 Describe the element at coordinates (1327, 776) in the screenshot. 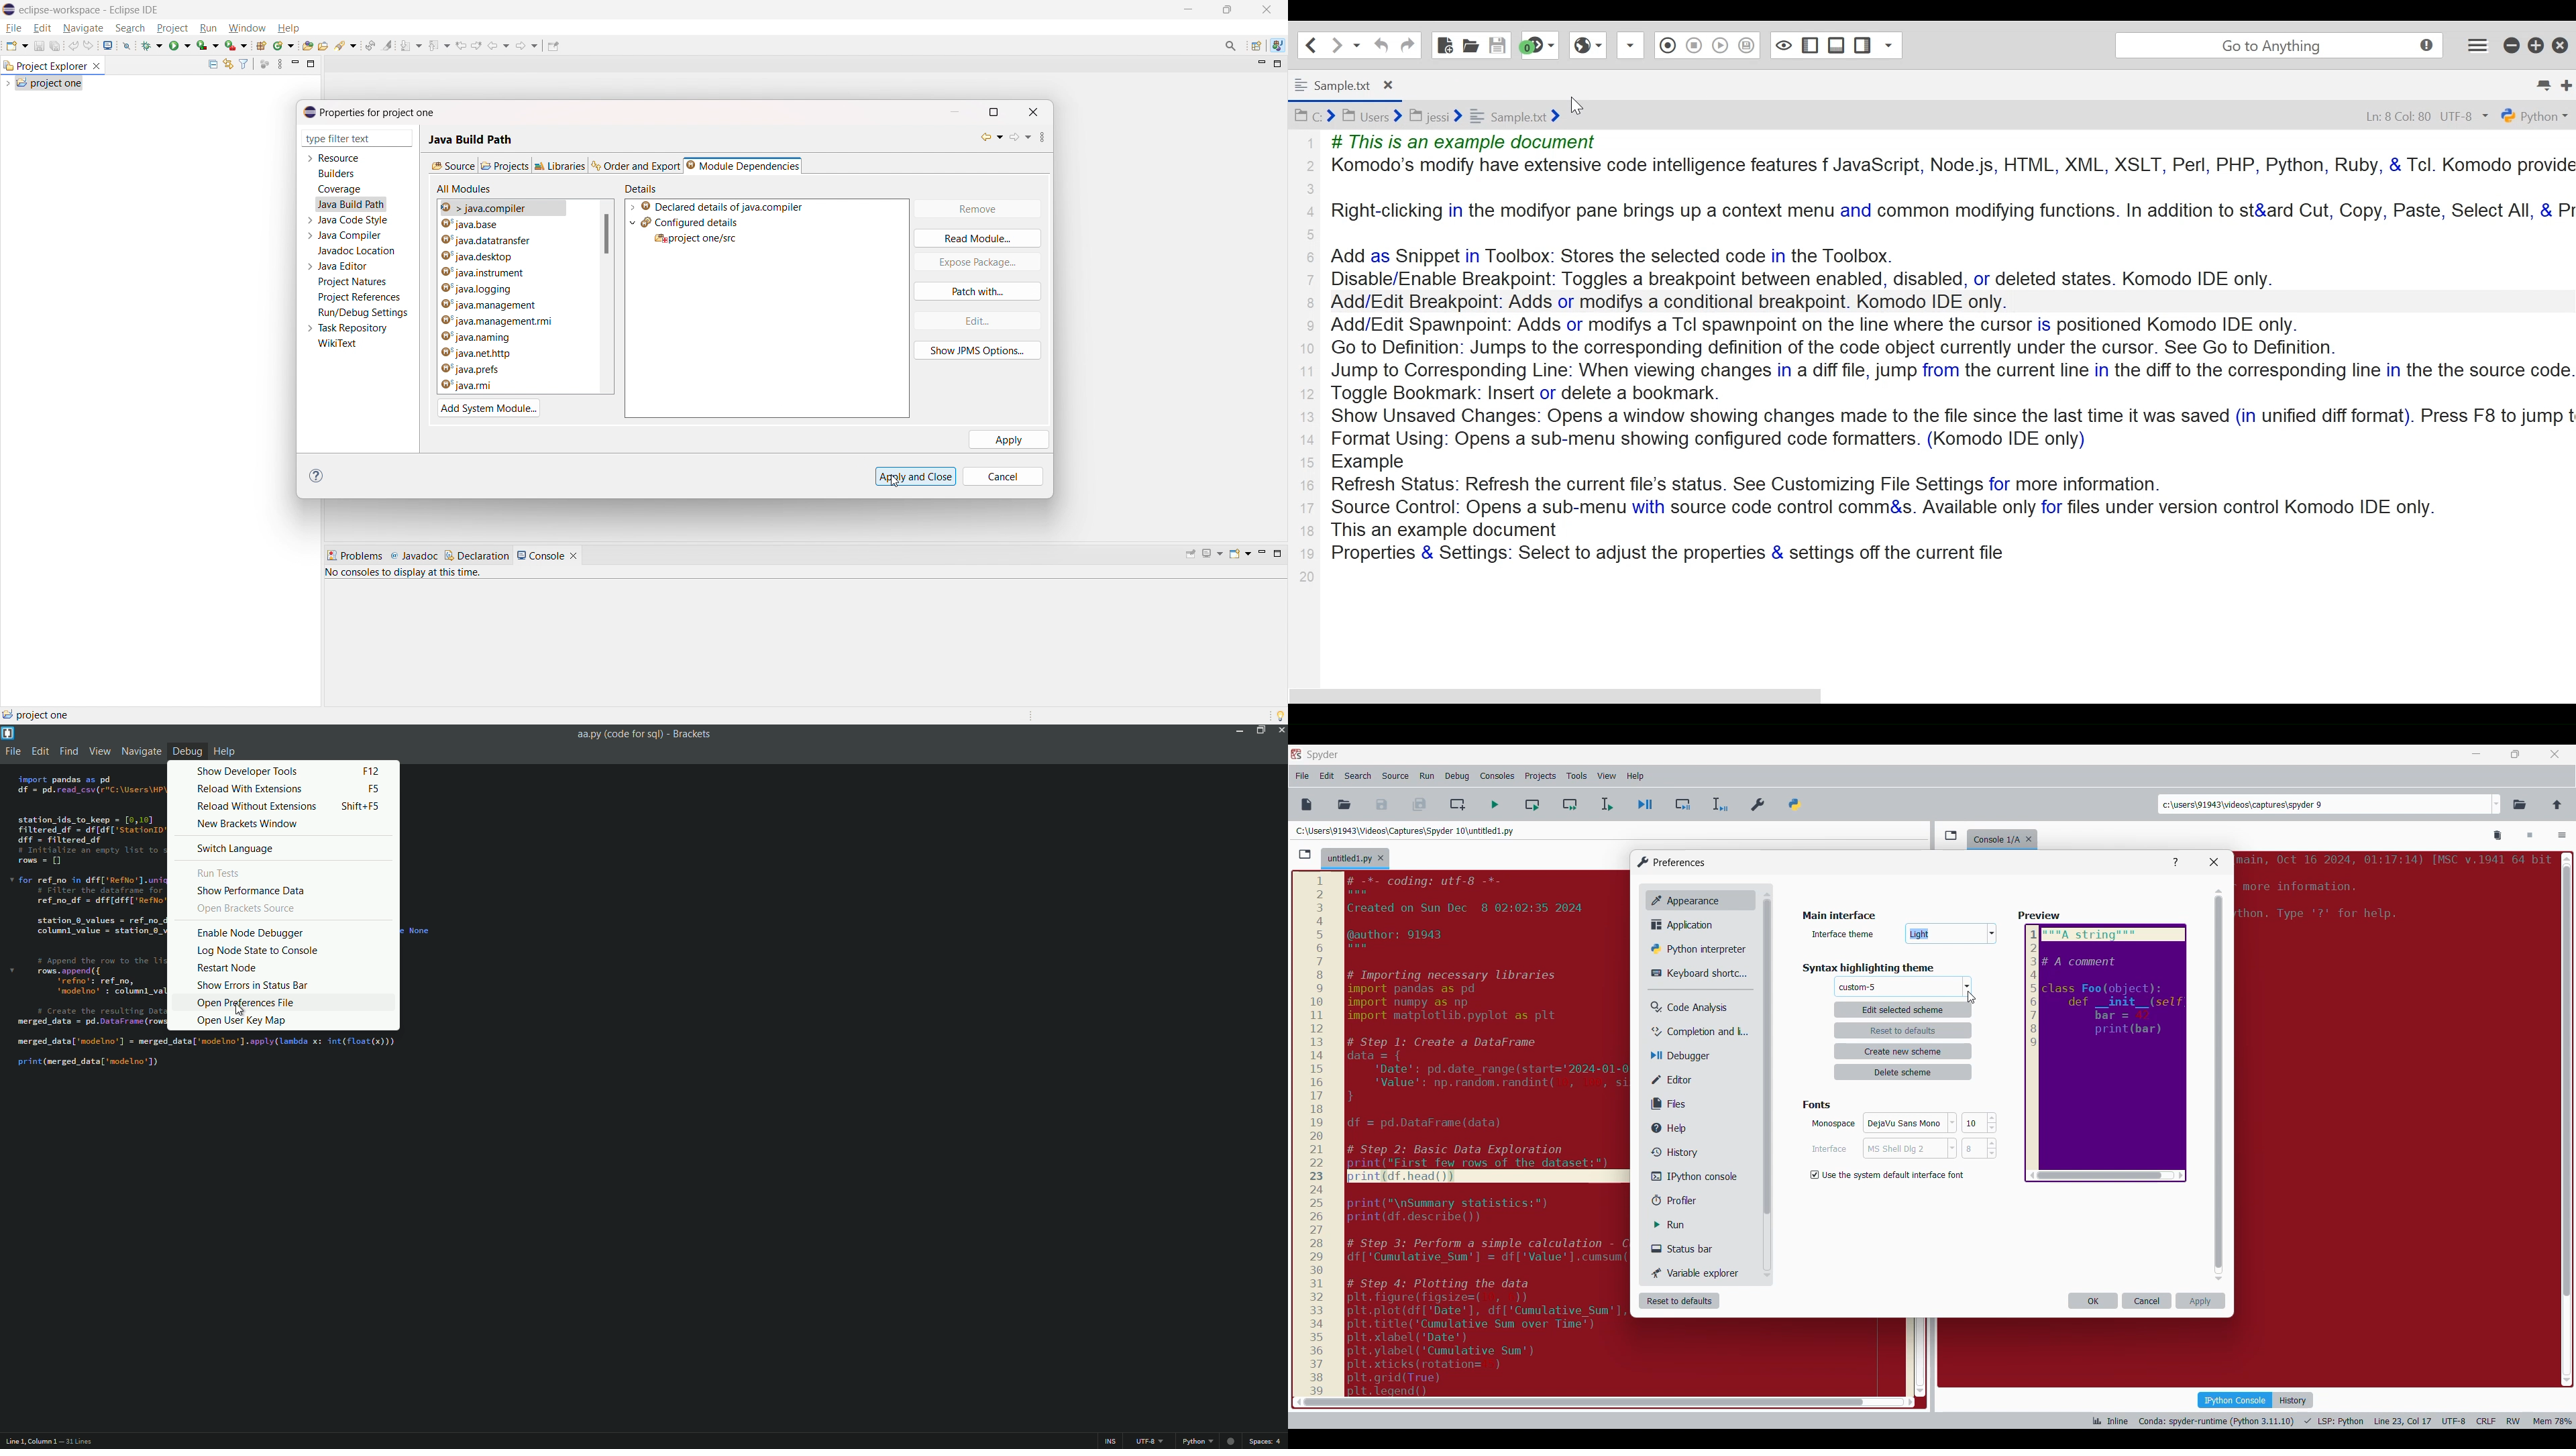

I see `Edit menu` at that location.